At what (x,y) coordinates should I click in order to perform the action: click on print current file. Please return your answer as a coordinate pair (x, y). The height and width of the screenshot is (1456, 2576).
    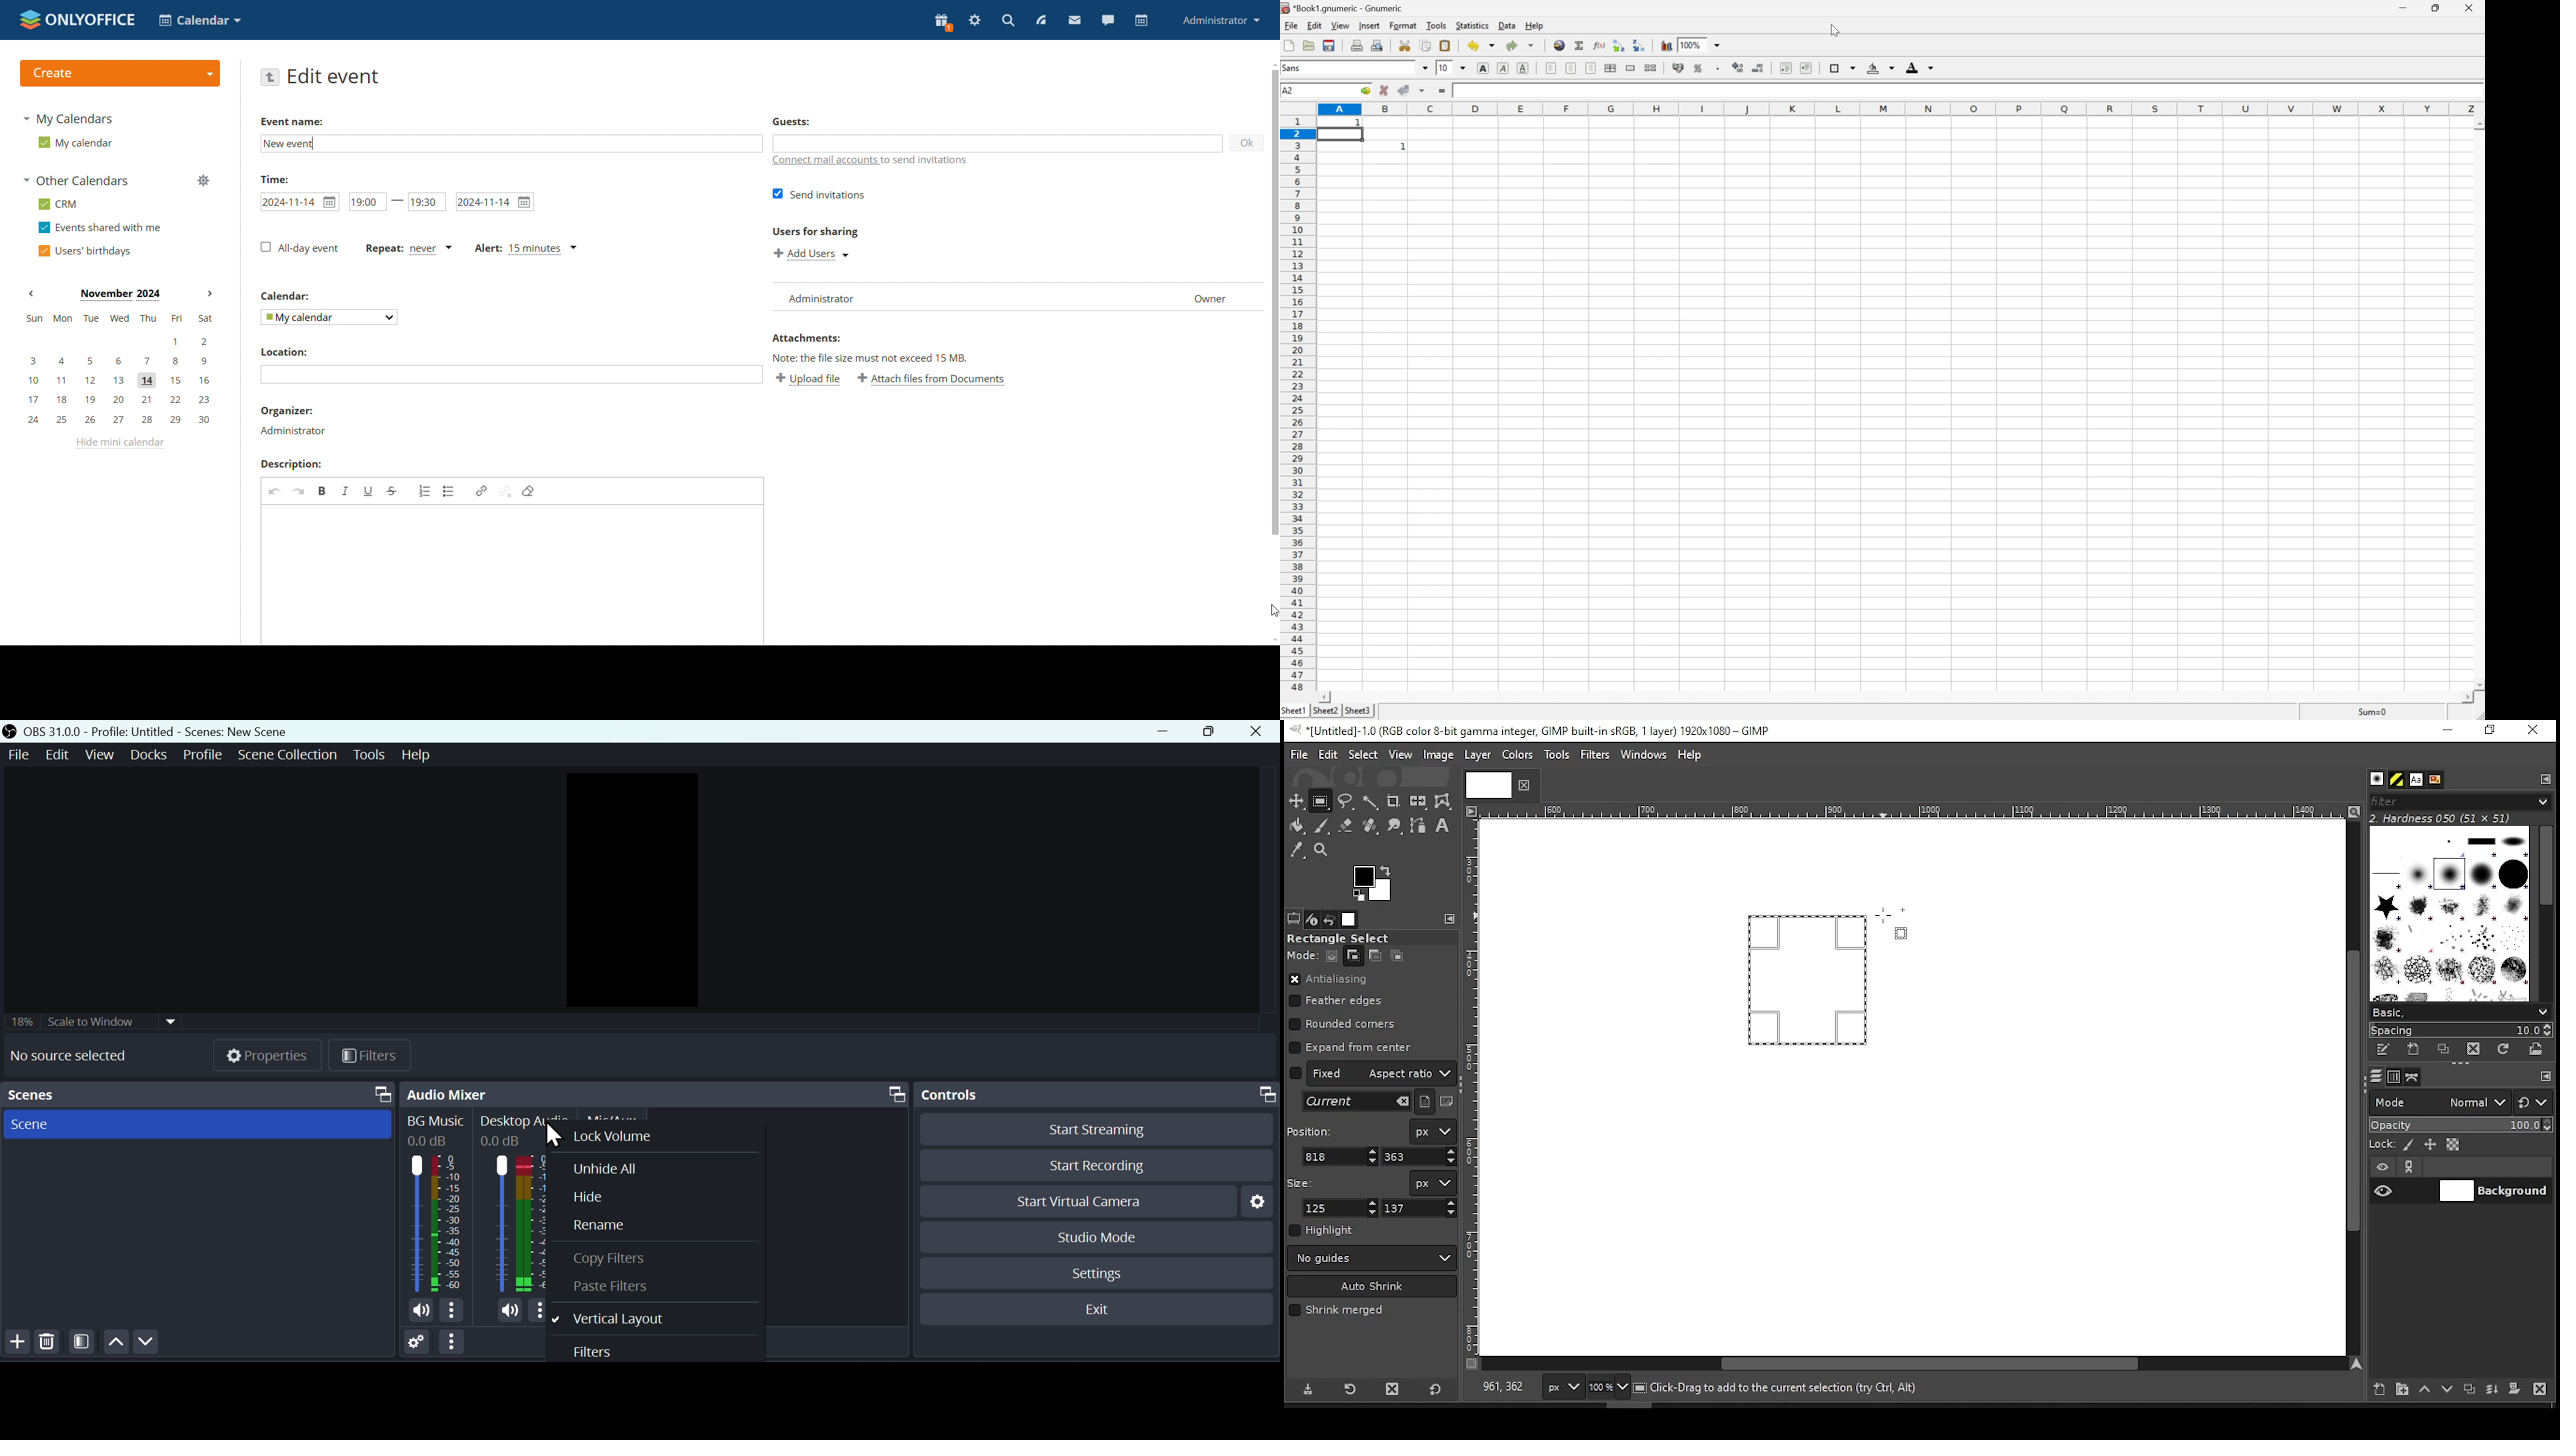
    Looking at the image, I should click on (1357, 45).